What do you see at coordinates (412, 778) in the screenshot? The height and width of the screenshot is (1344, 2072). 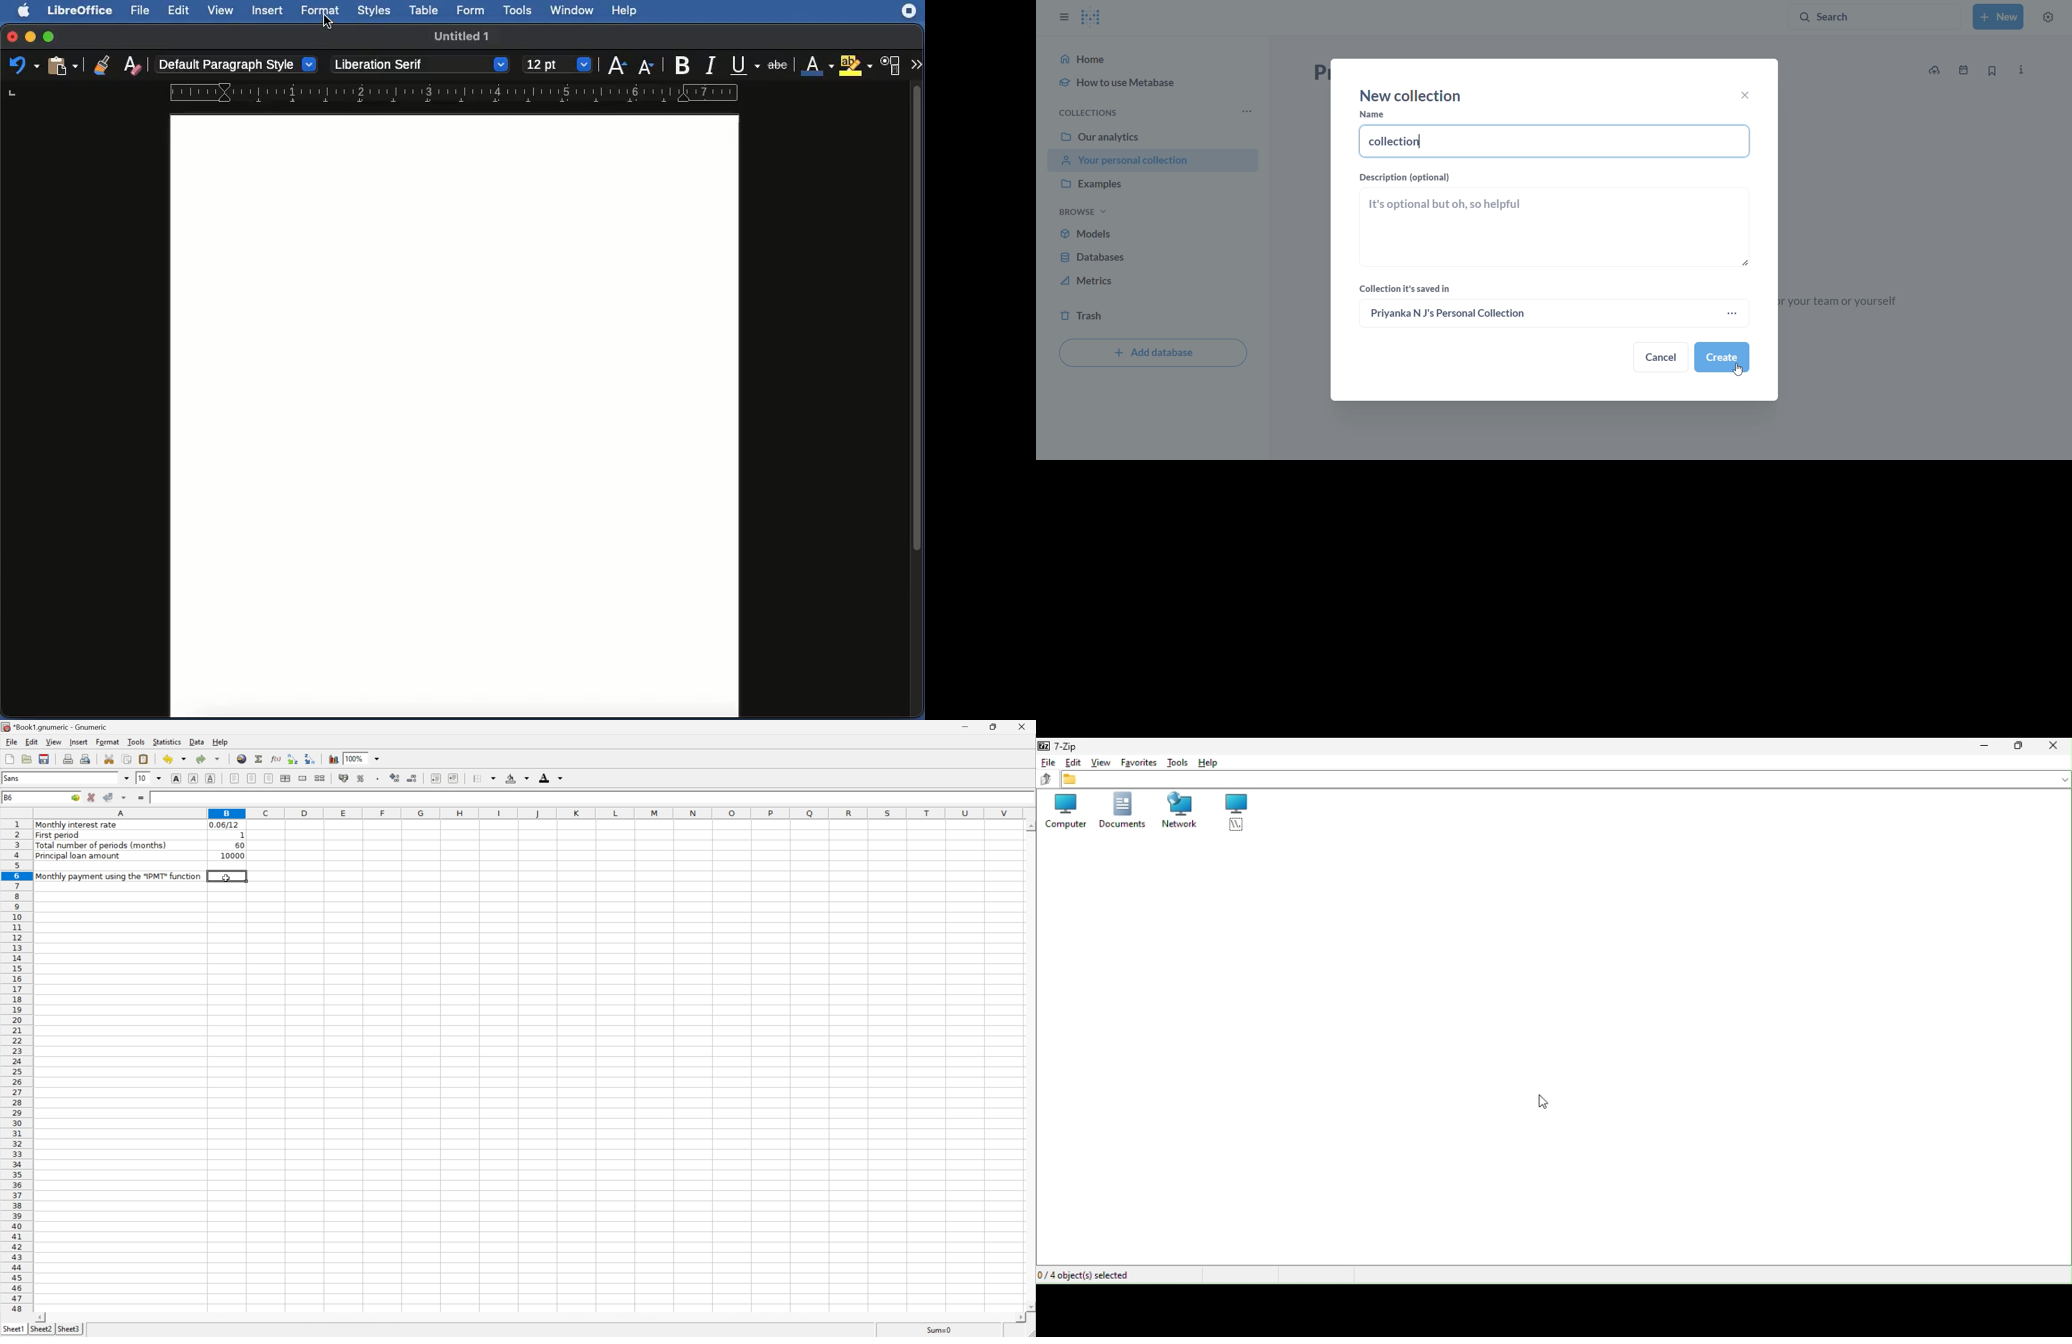 I see `Decrease the number of decimals displayed` at bounding box center [412, 778].